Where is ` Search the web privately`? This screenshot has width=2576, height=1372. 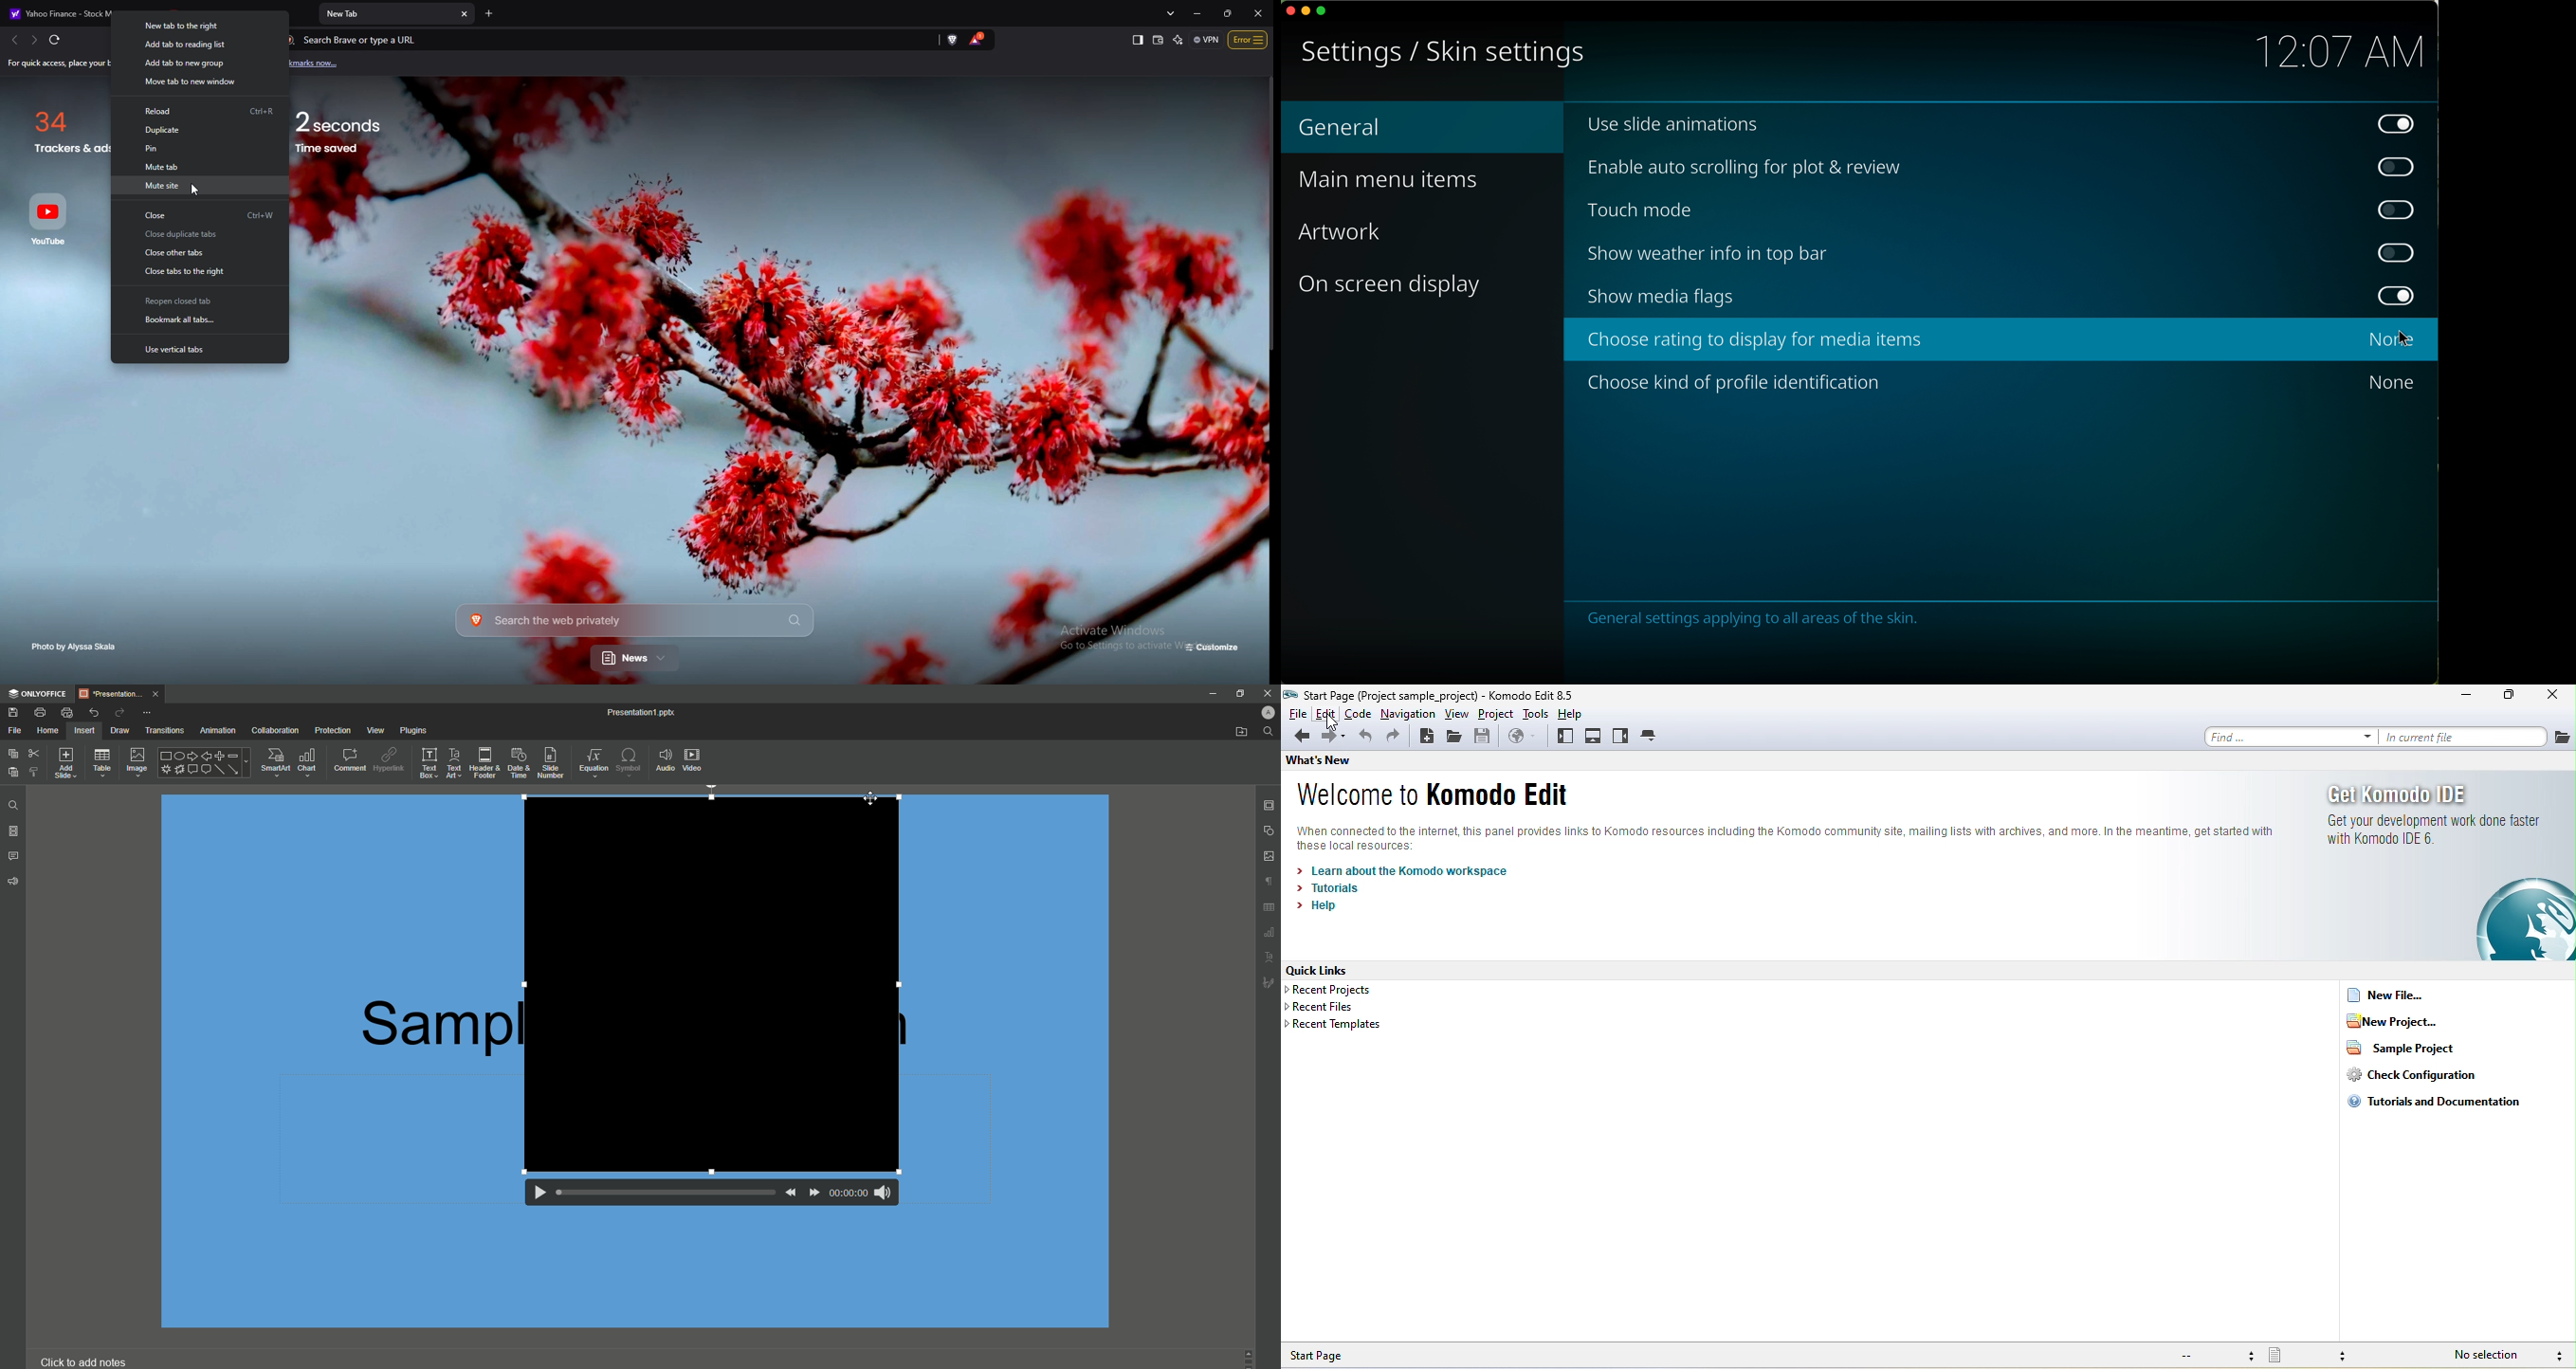
 Search the web privately is located at coordinates (634, 619).